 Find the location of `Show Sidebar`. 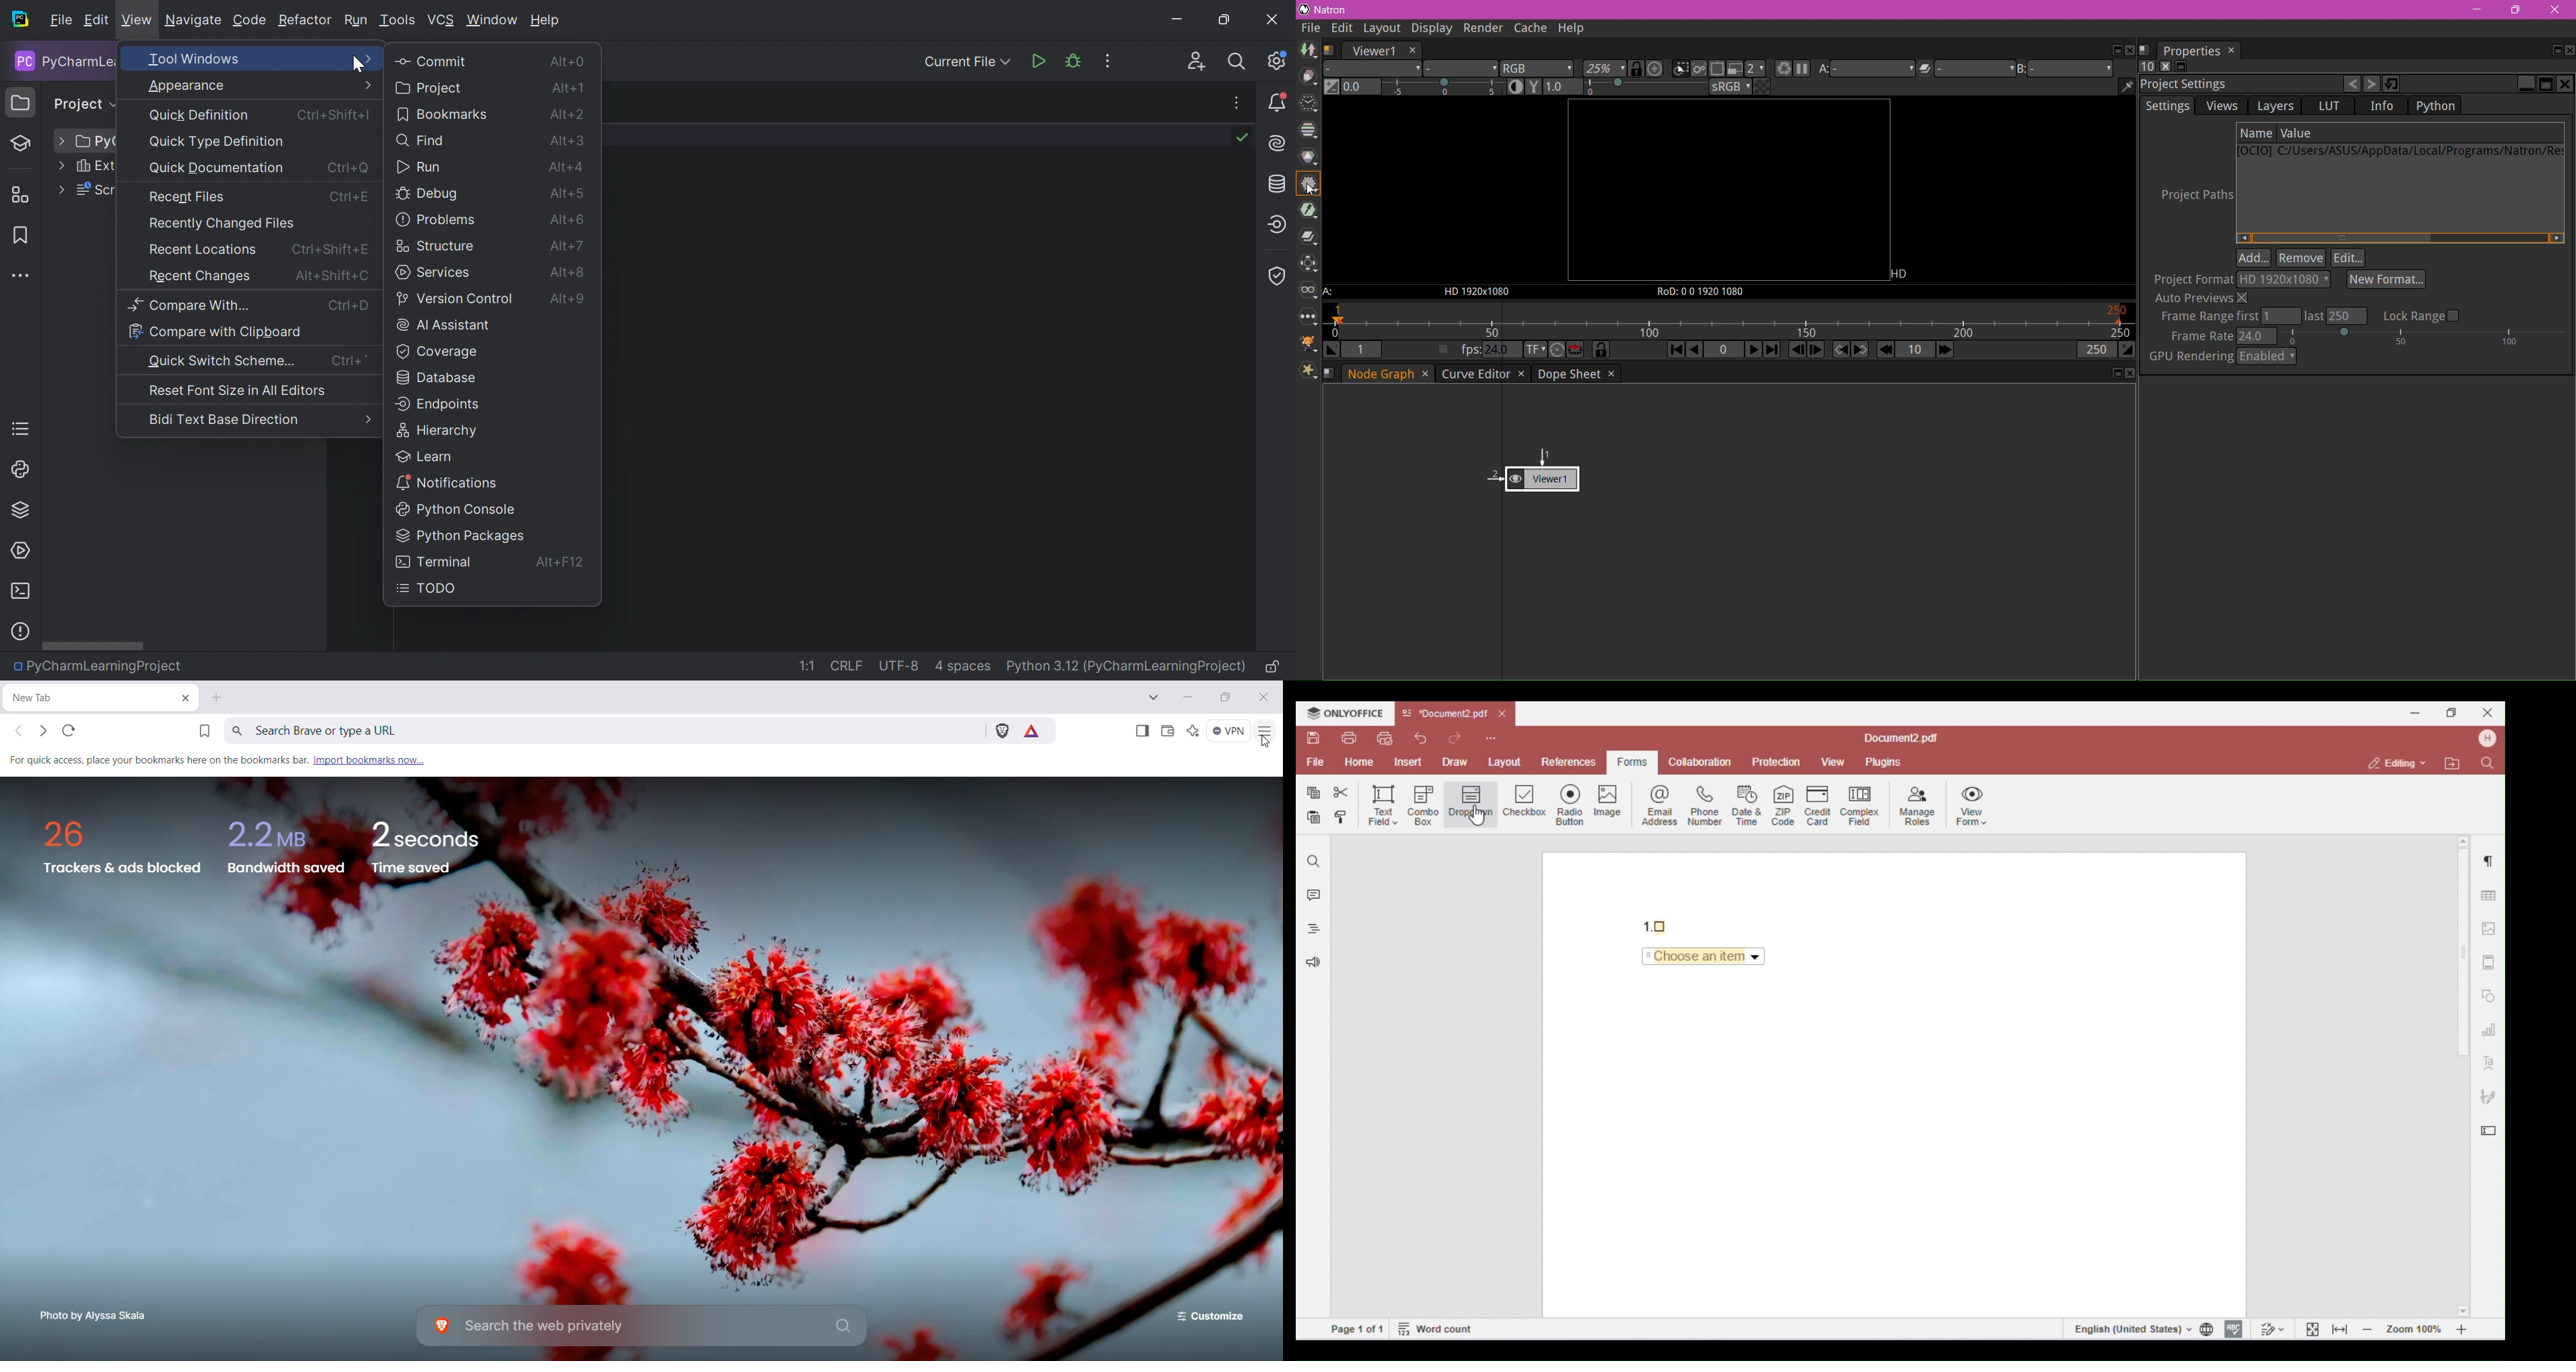

Show Sidebar is located at coordinates (1141, 731).